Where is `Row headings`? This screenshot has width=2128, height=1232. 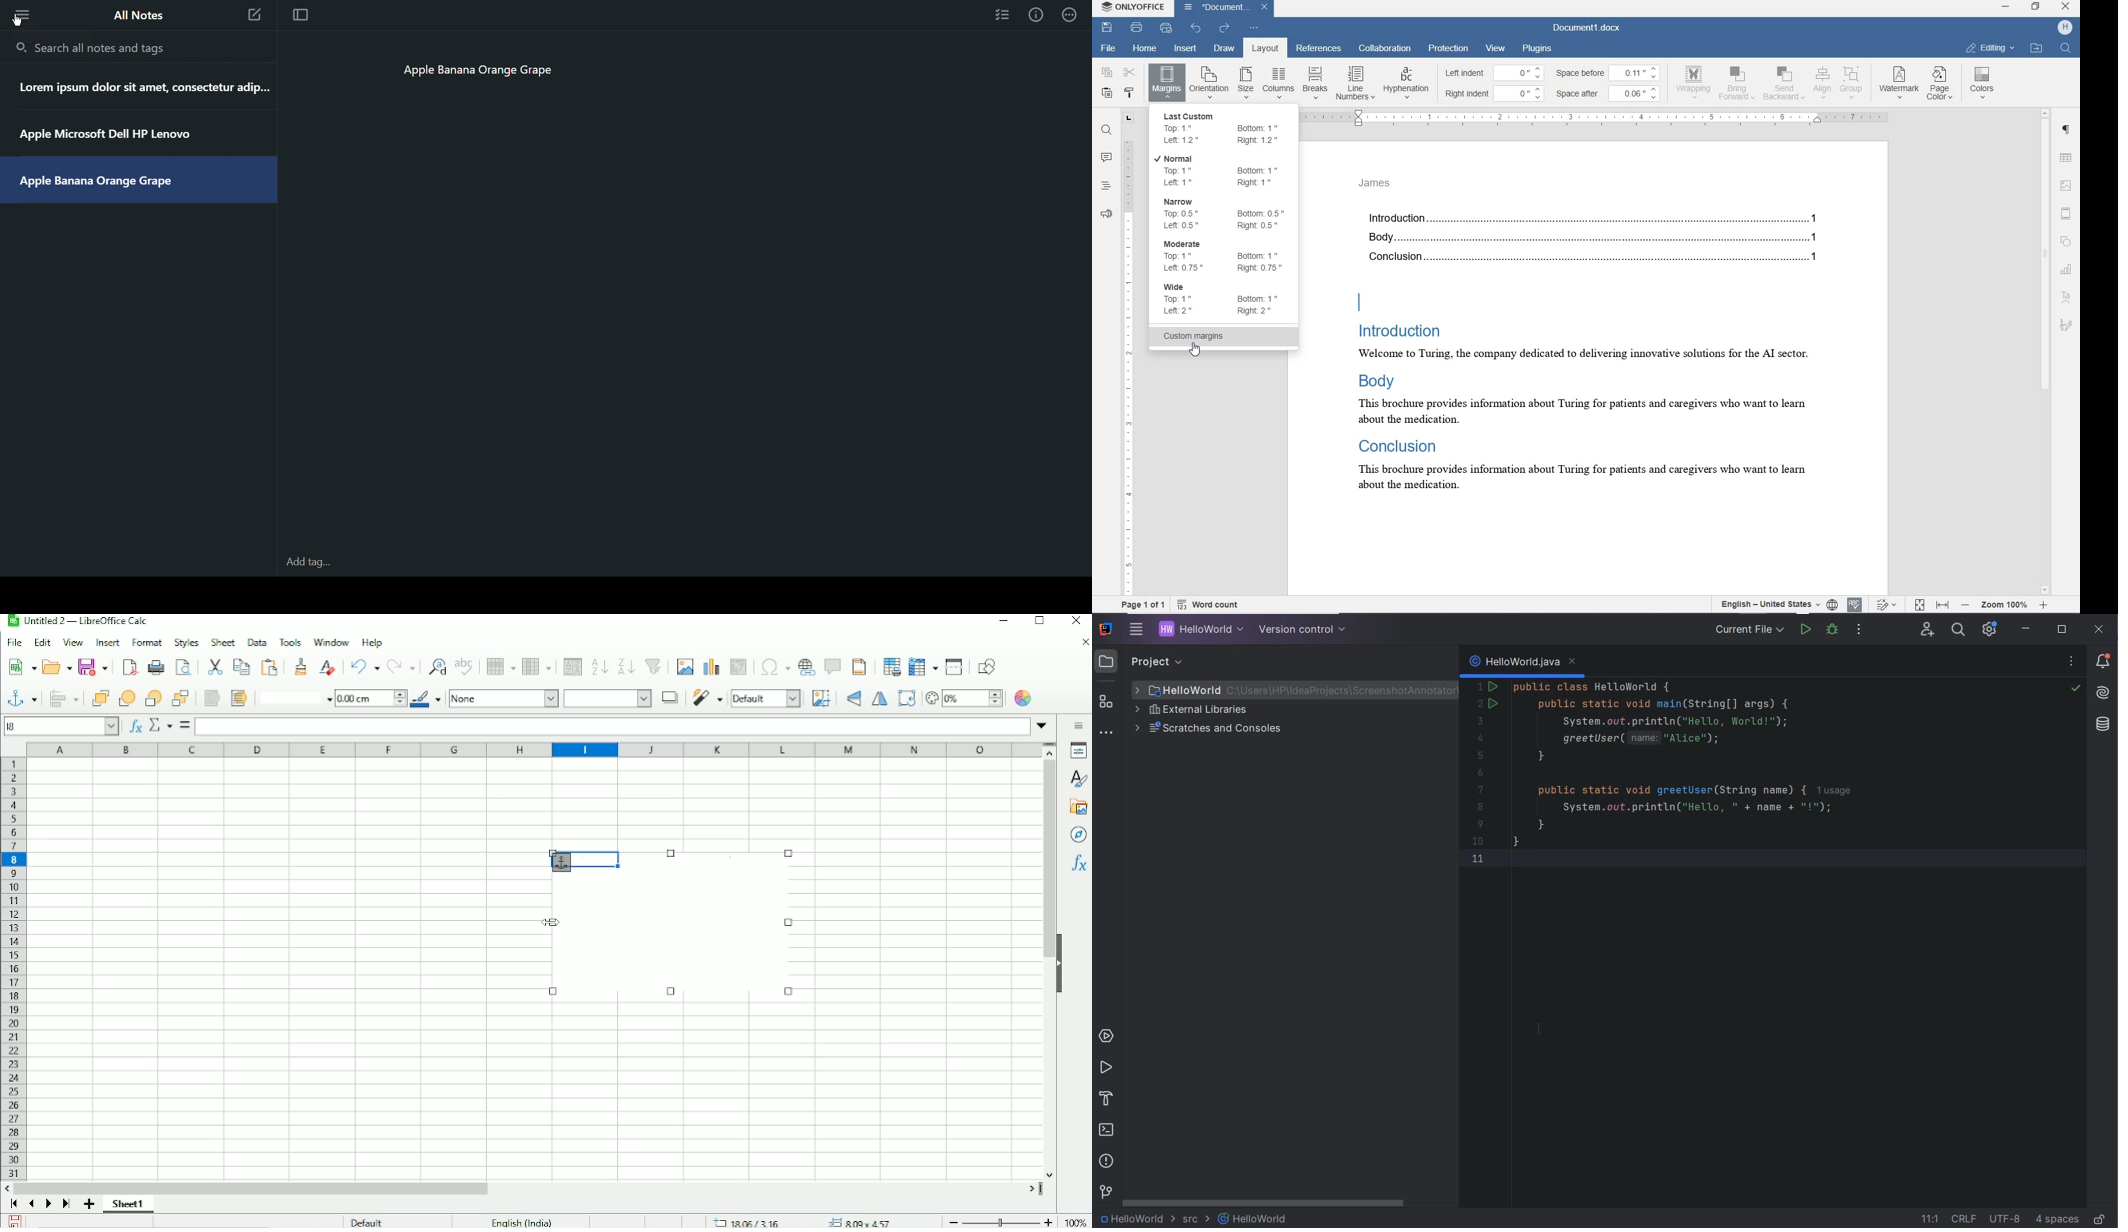
Row headings is located at coordinates (12, 968).